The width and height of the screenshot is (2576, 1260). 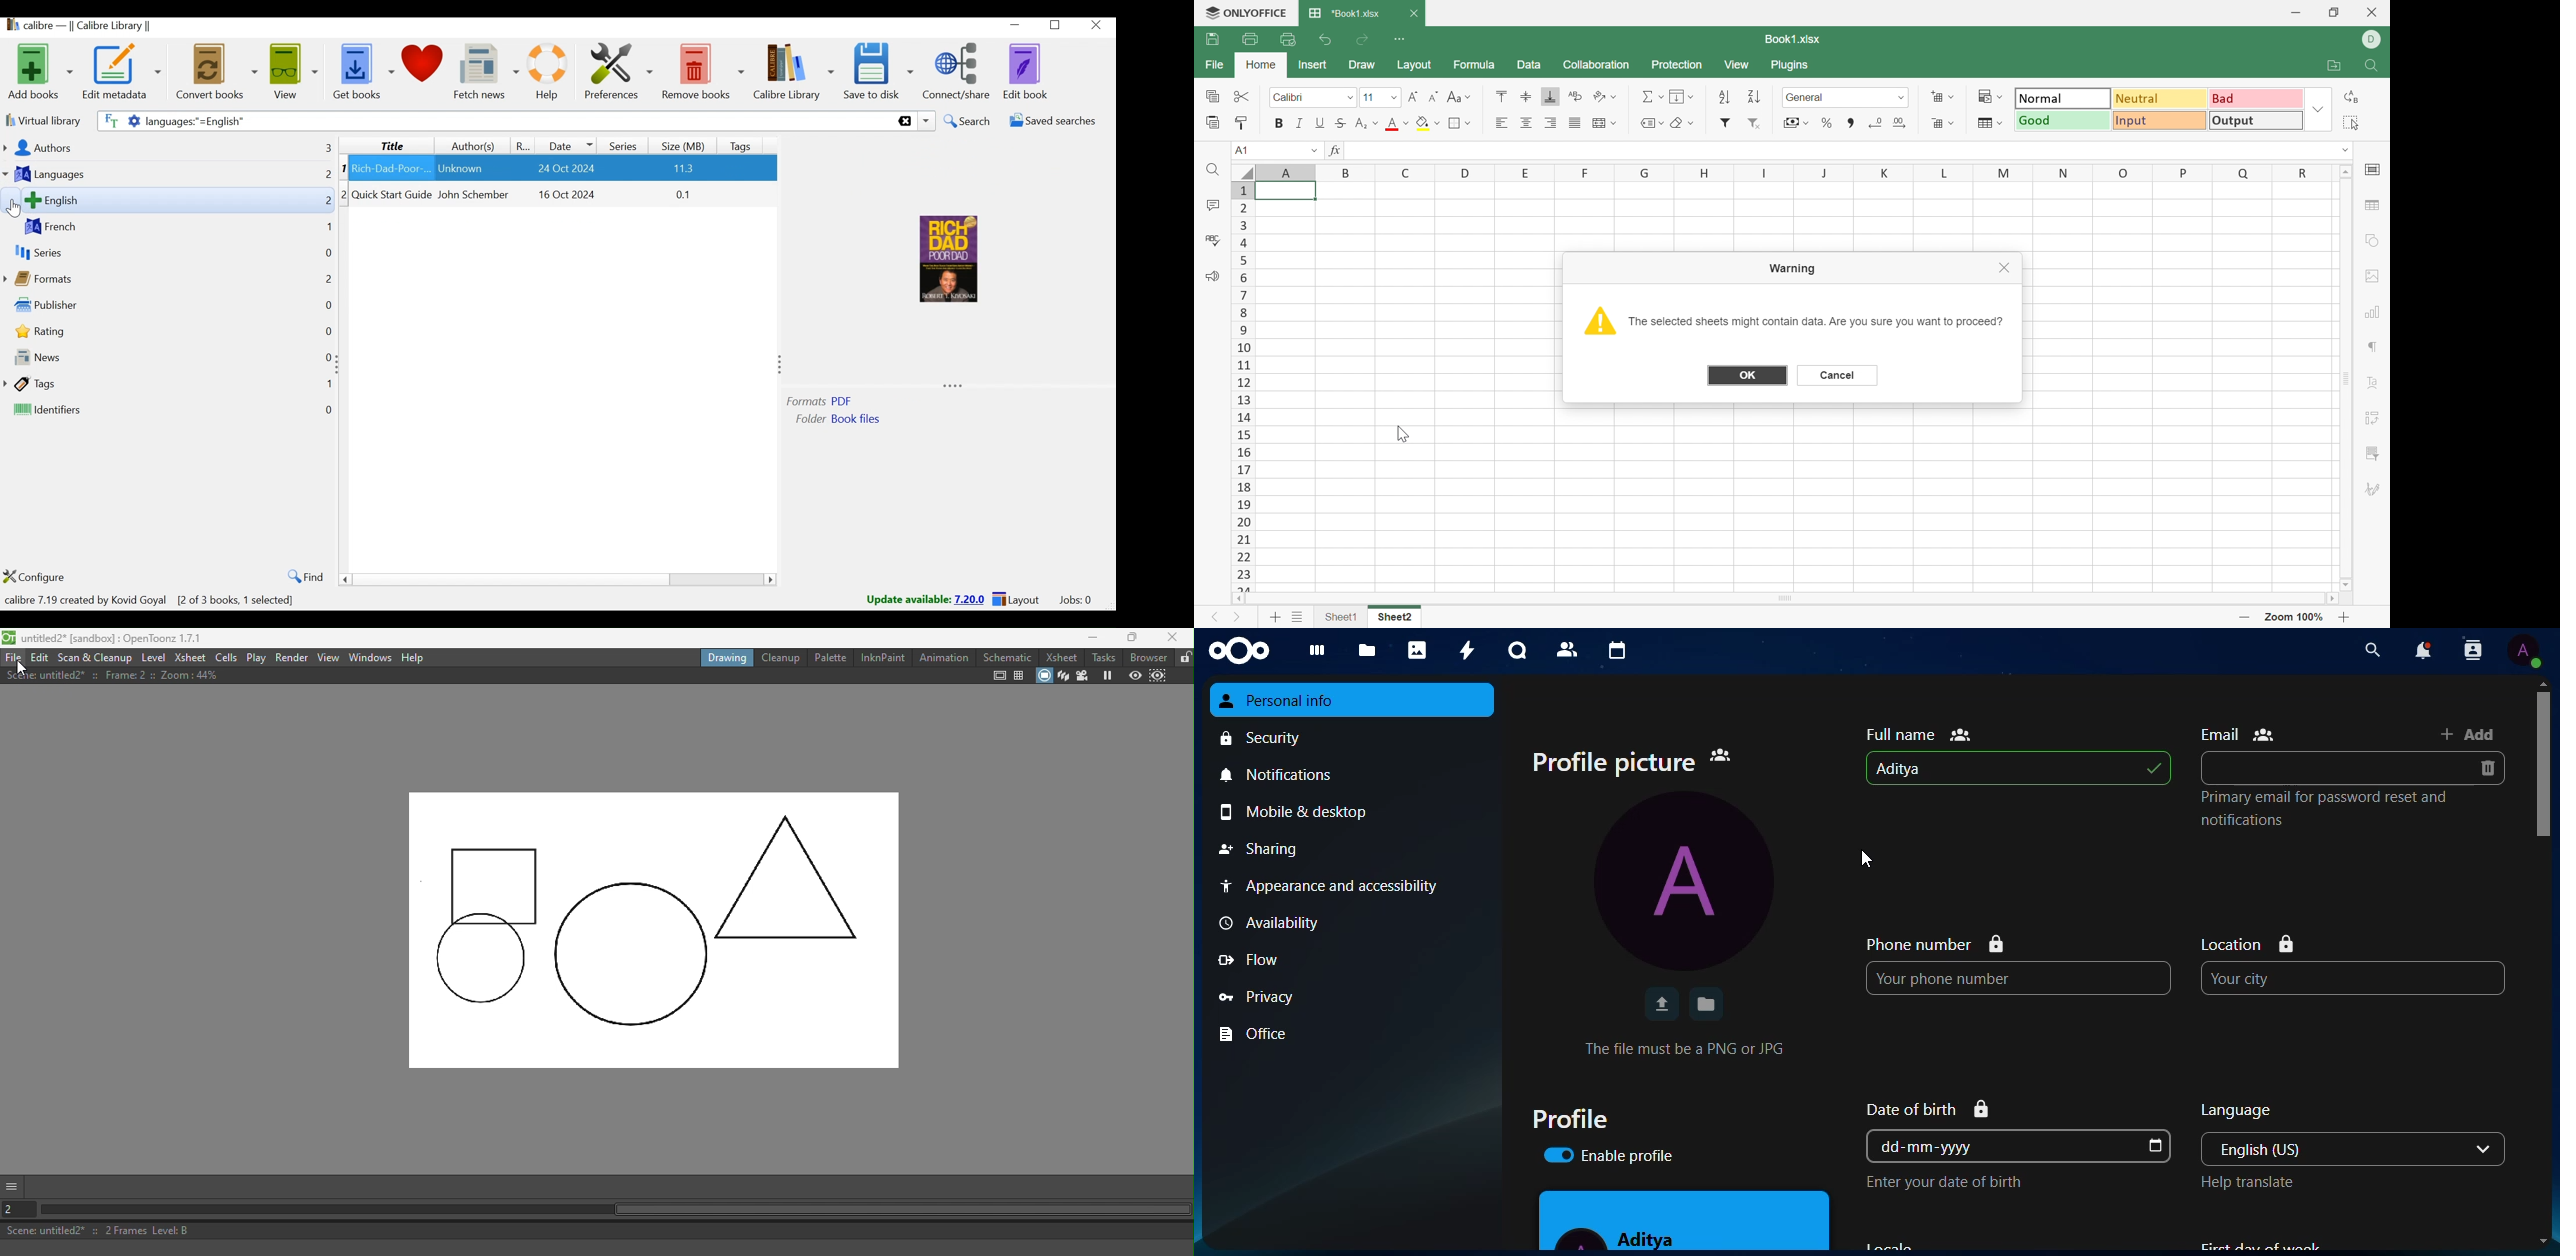 What do you see at coordinates (1215, 614) in the screenshot?
I see `Previous` at bounding box center [1215, 614].